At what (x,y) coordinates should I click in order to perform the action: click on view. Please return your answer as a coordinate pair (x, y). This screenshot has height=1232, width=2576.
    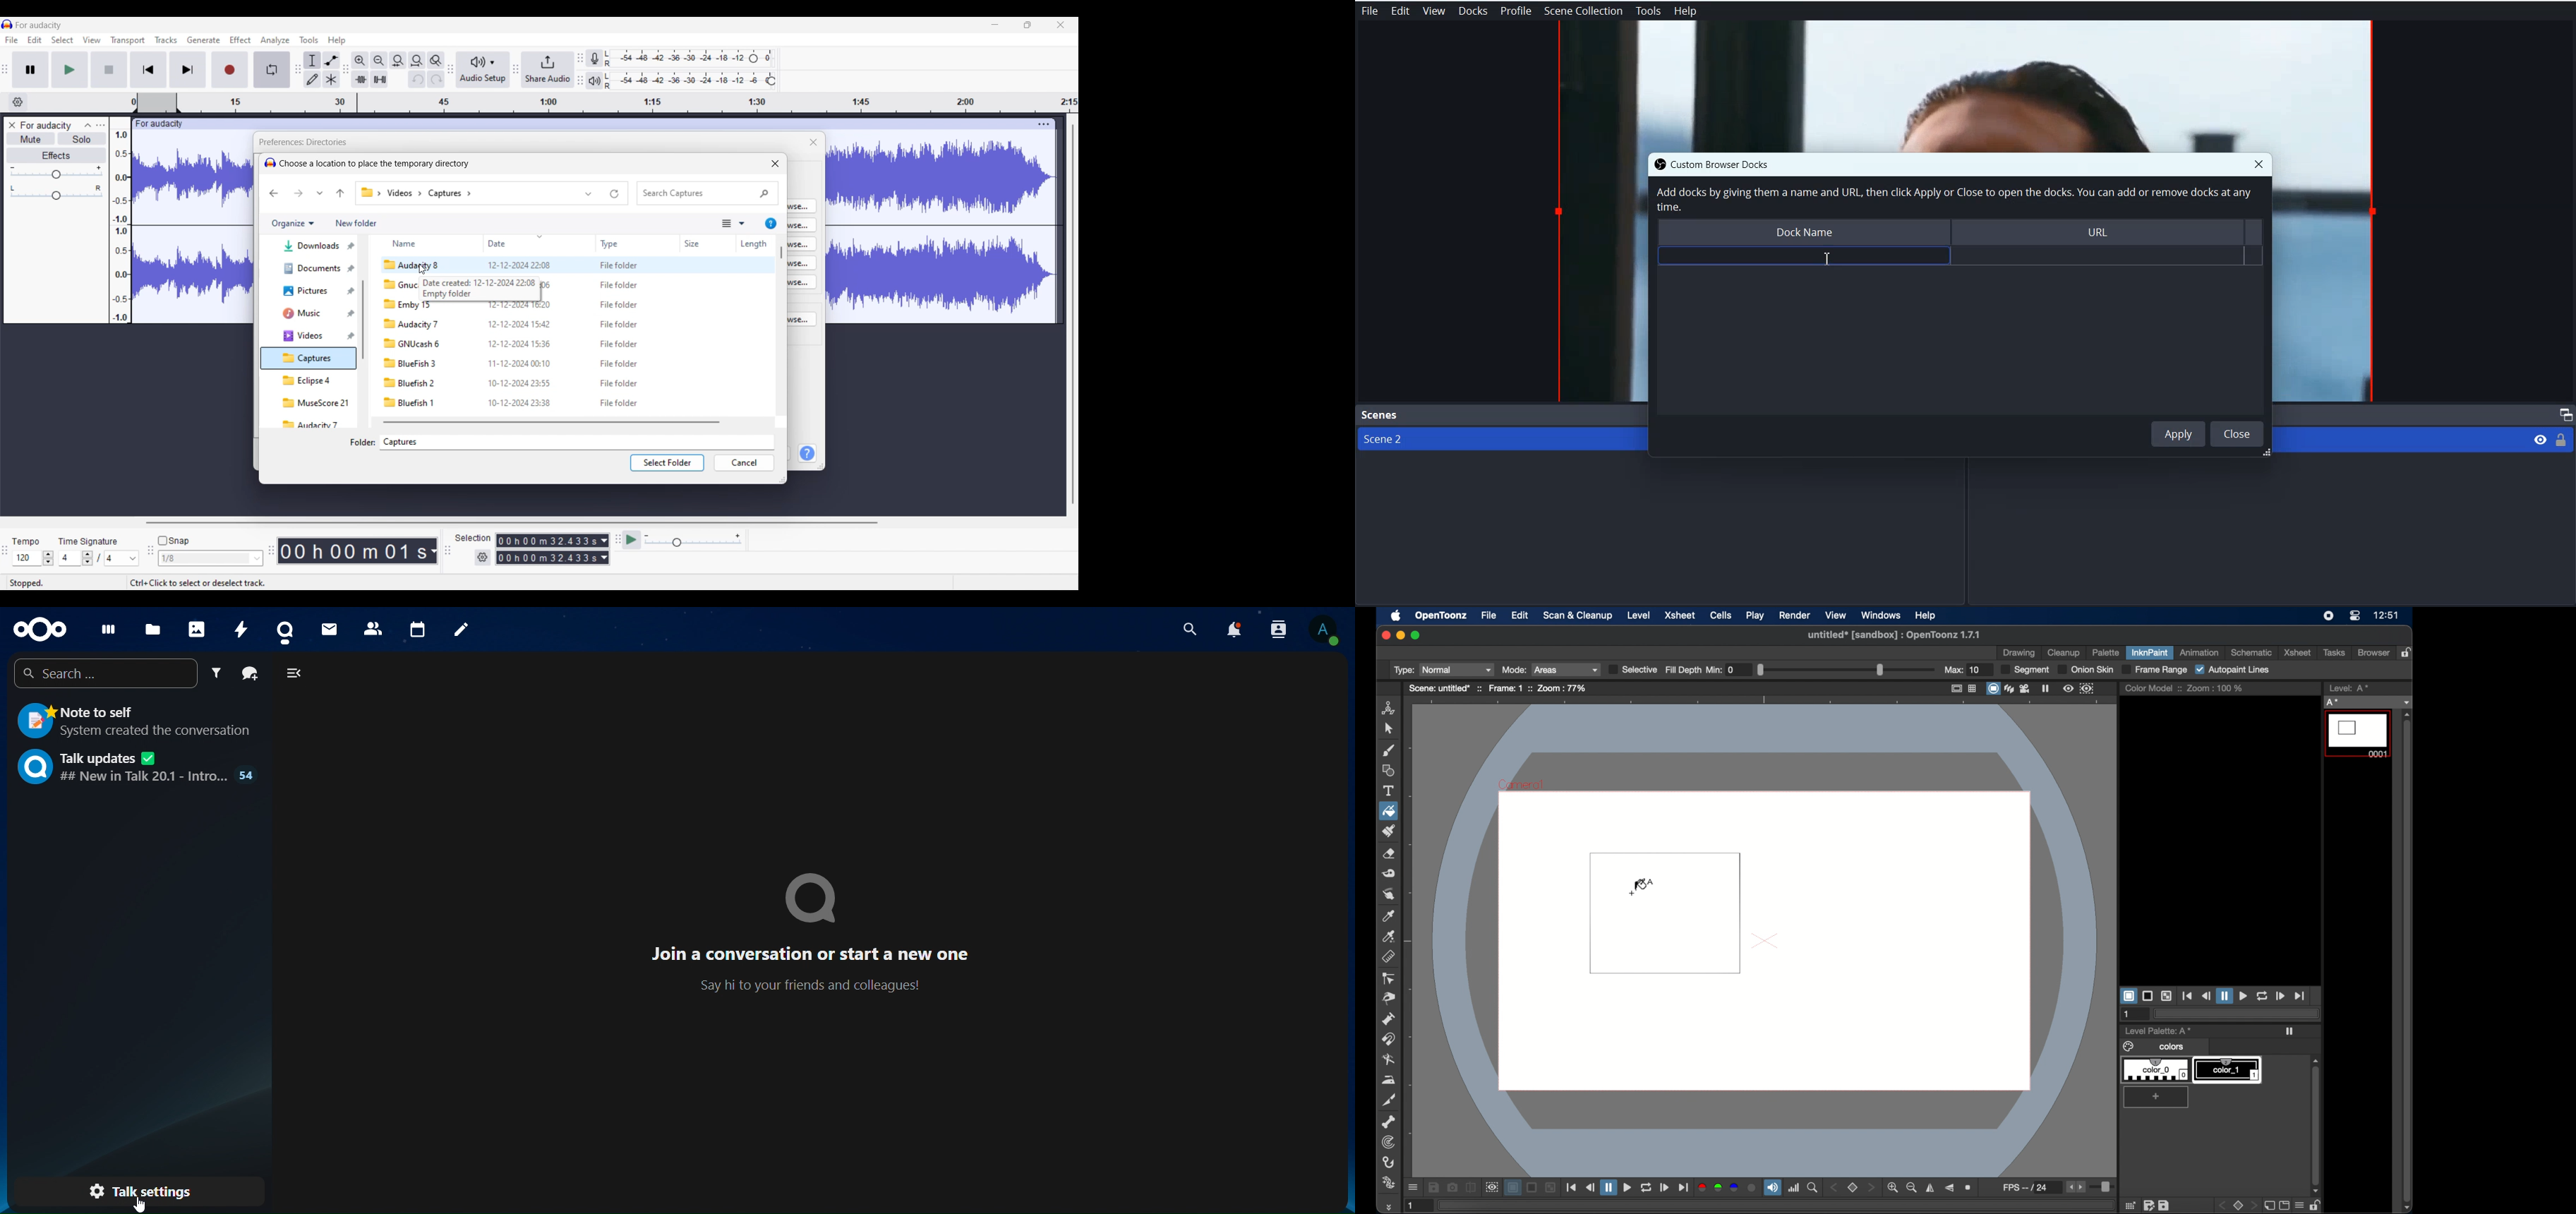
    Looking at the image, I should click on (1837, 615).